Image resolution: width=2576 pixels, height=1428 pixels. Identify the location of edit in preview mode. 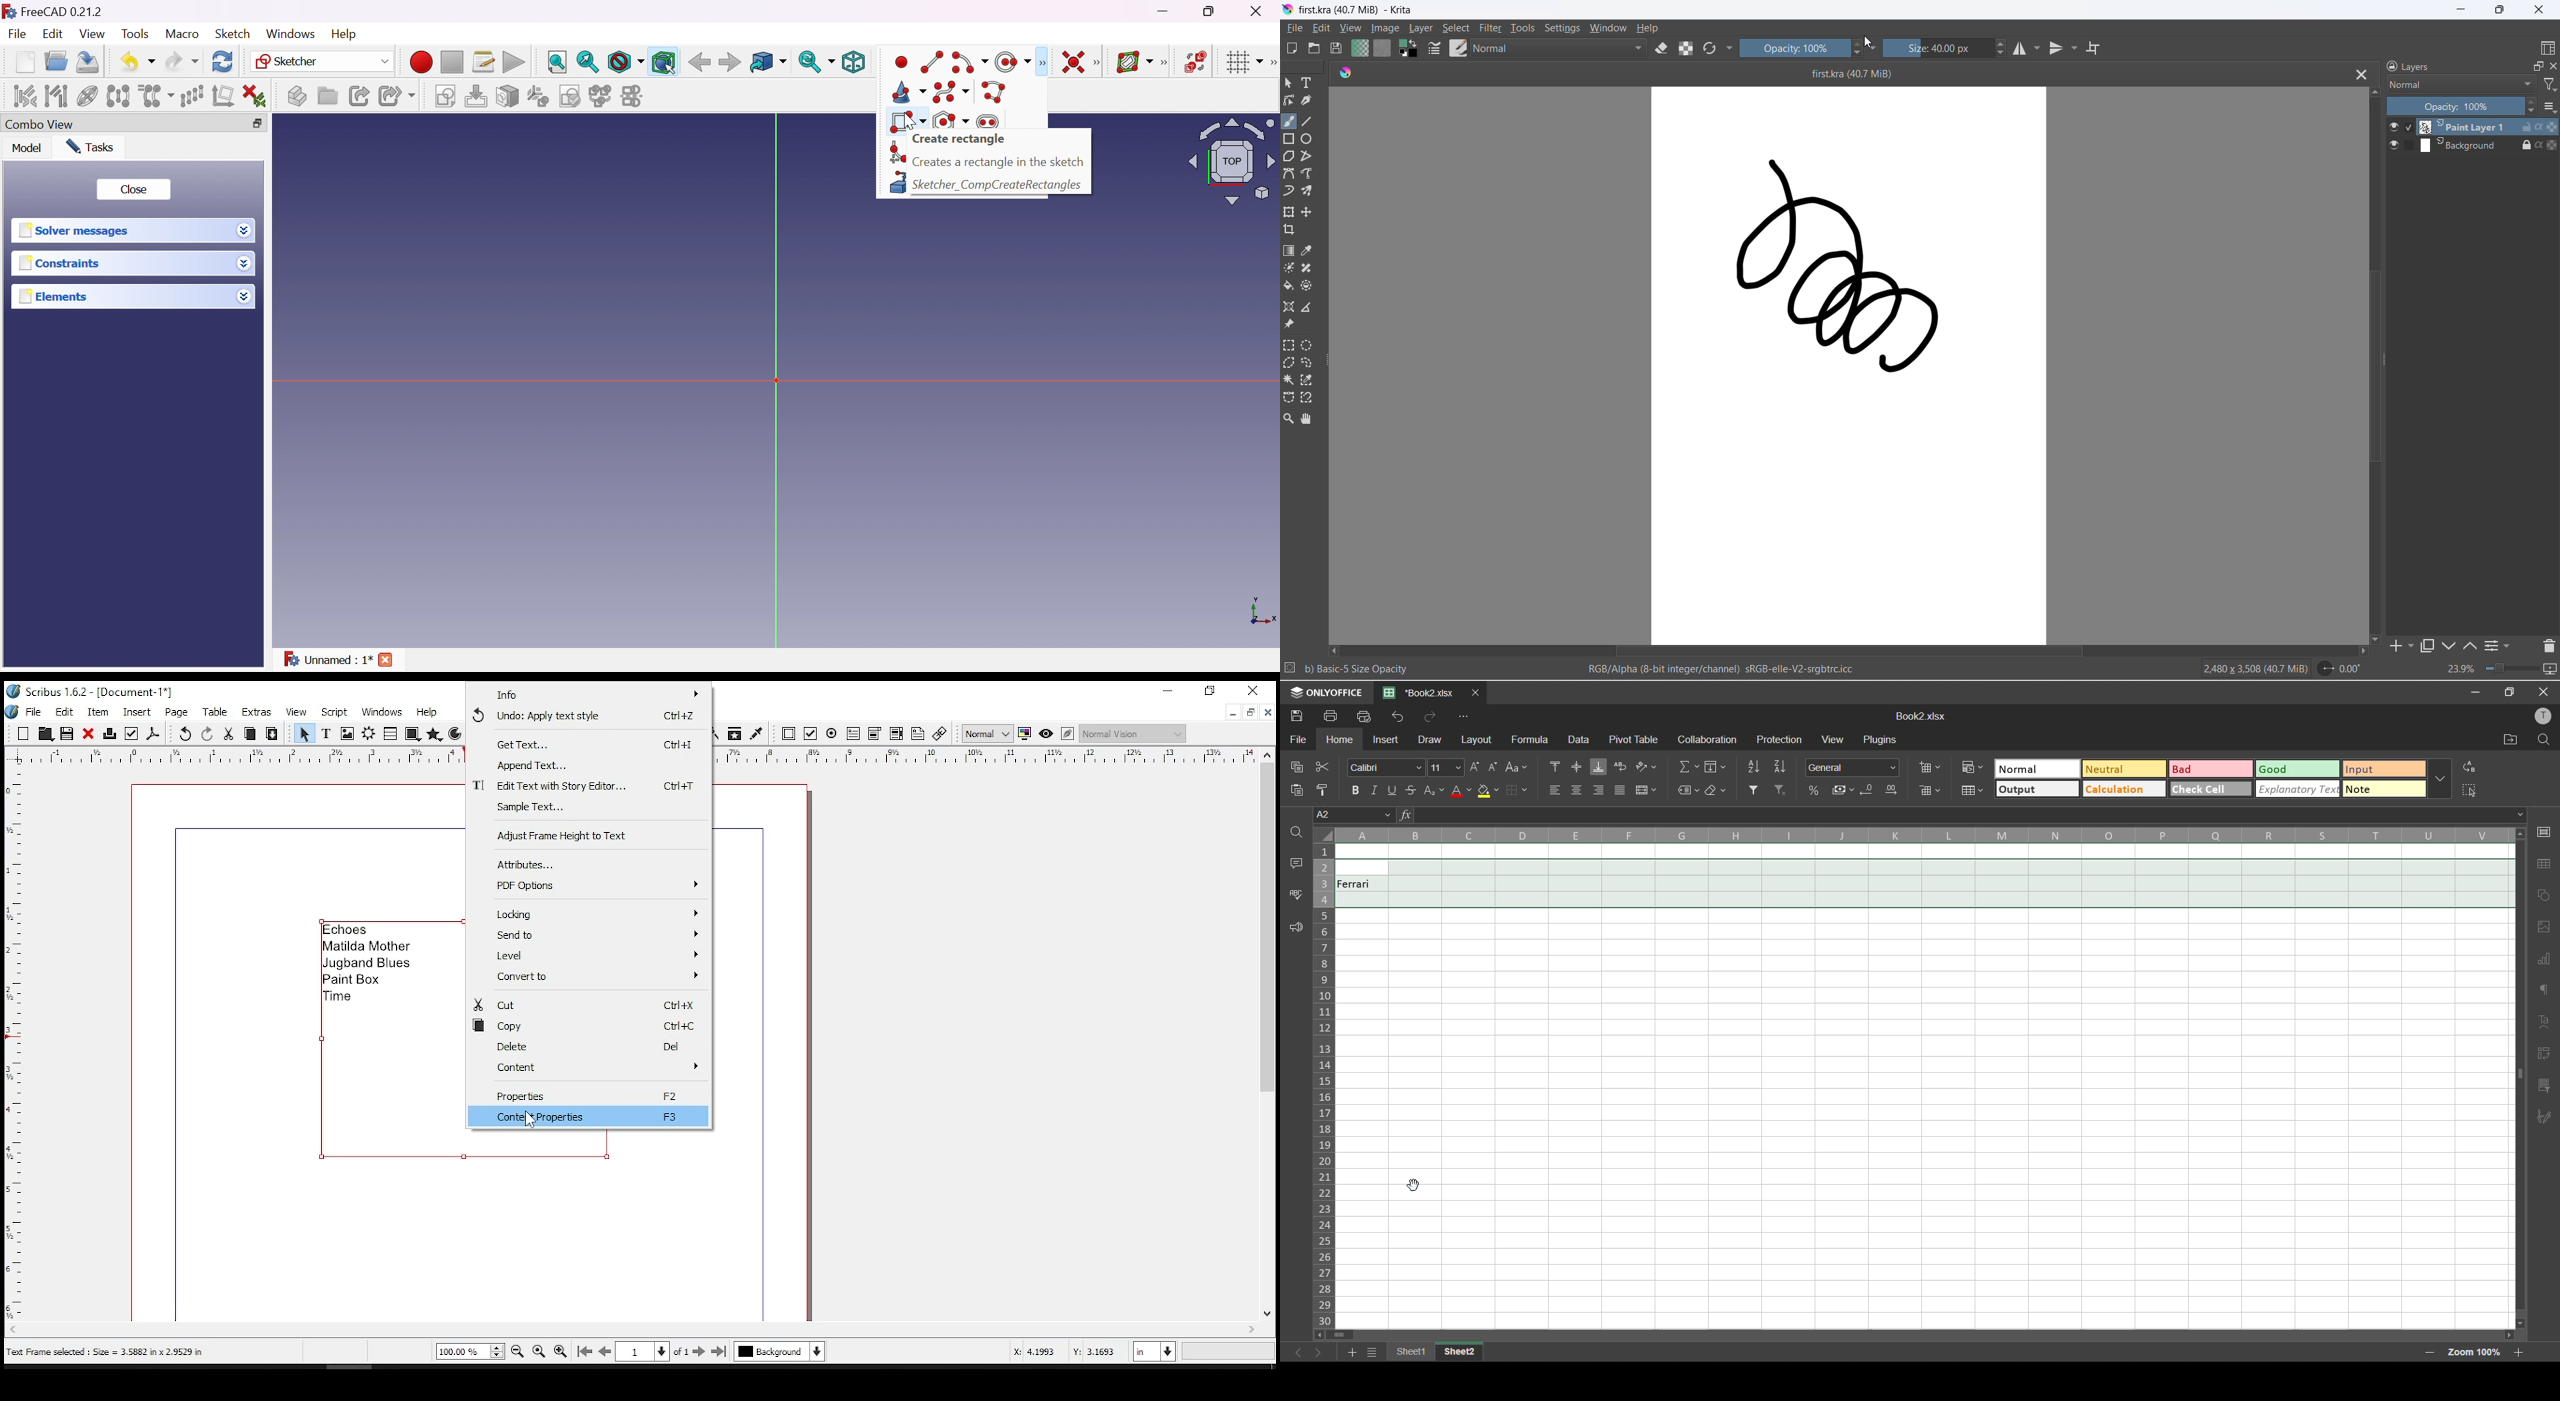
(1070, 734).